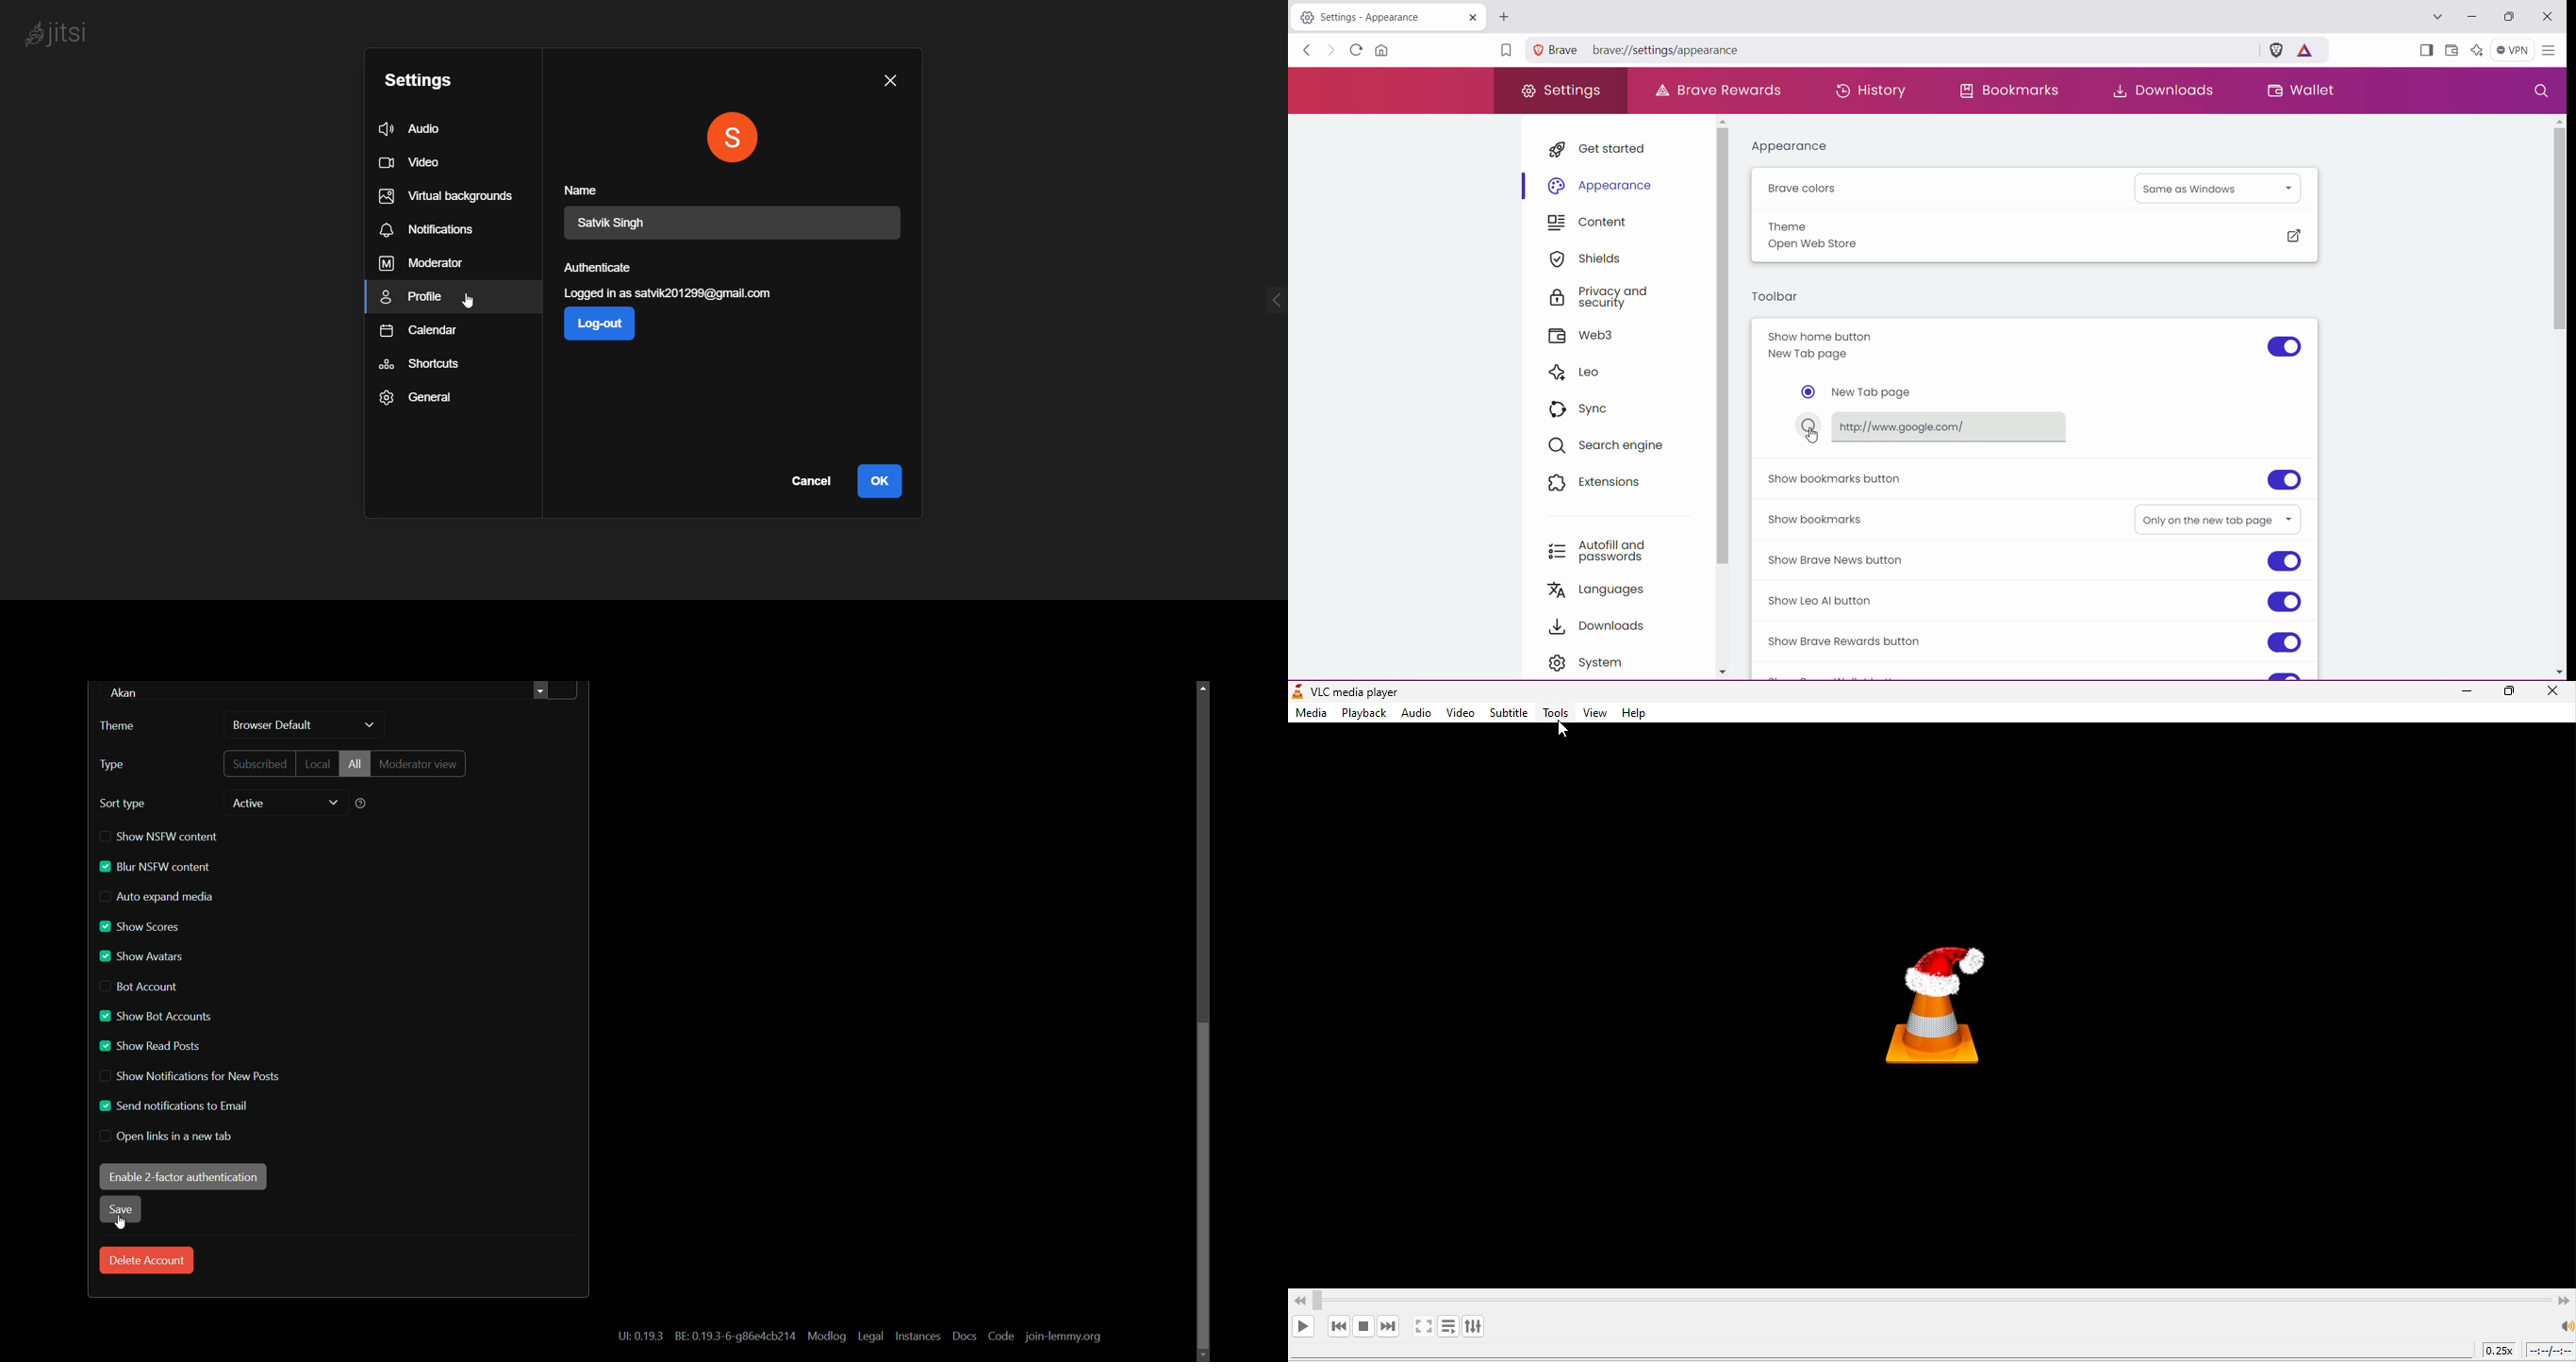 The width and height of the screenshot is (2576, 1372). What do you see at coordinates (1605, 187) in the screenshot?
I see `Appearance` at bounding box center [1605, 187].